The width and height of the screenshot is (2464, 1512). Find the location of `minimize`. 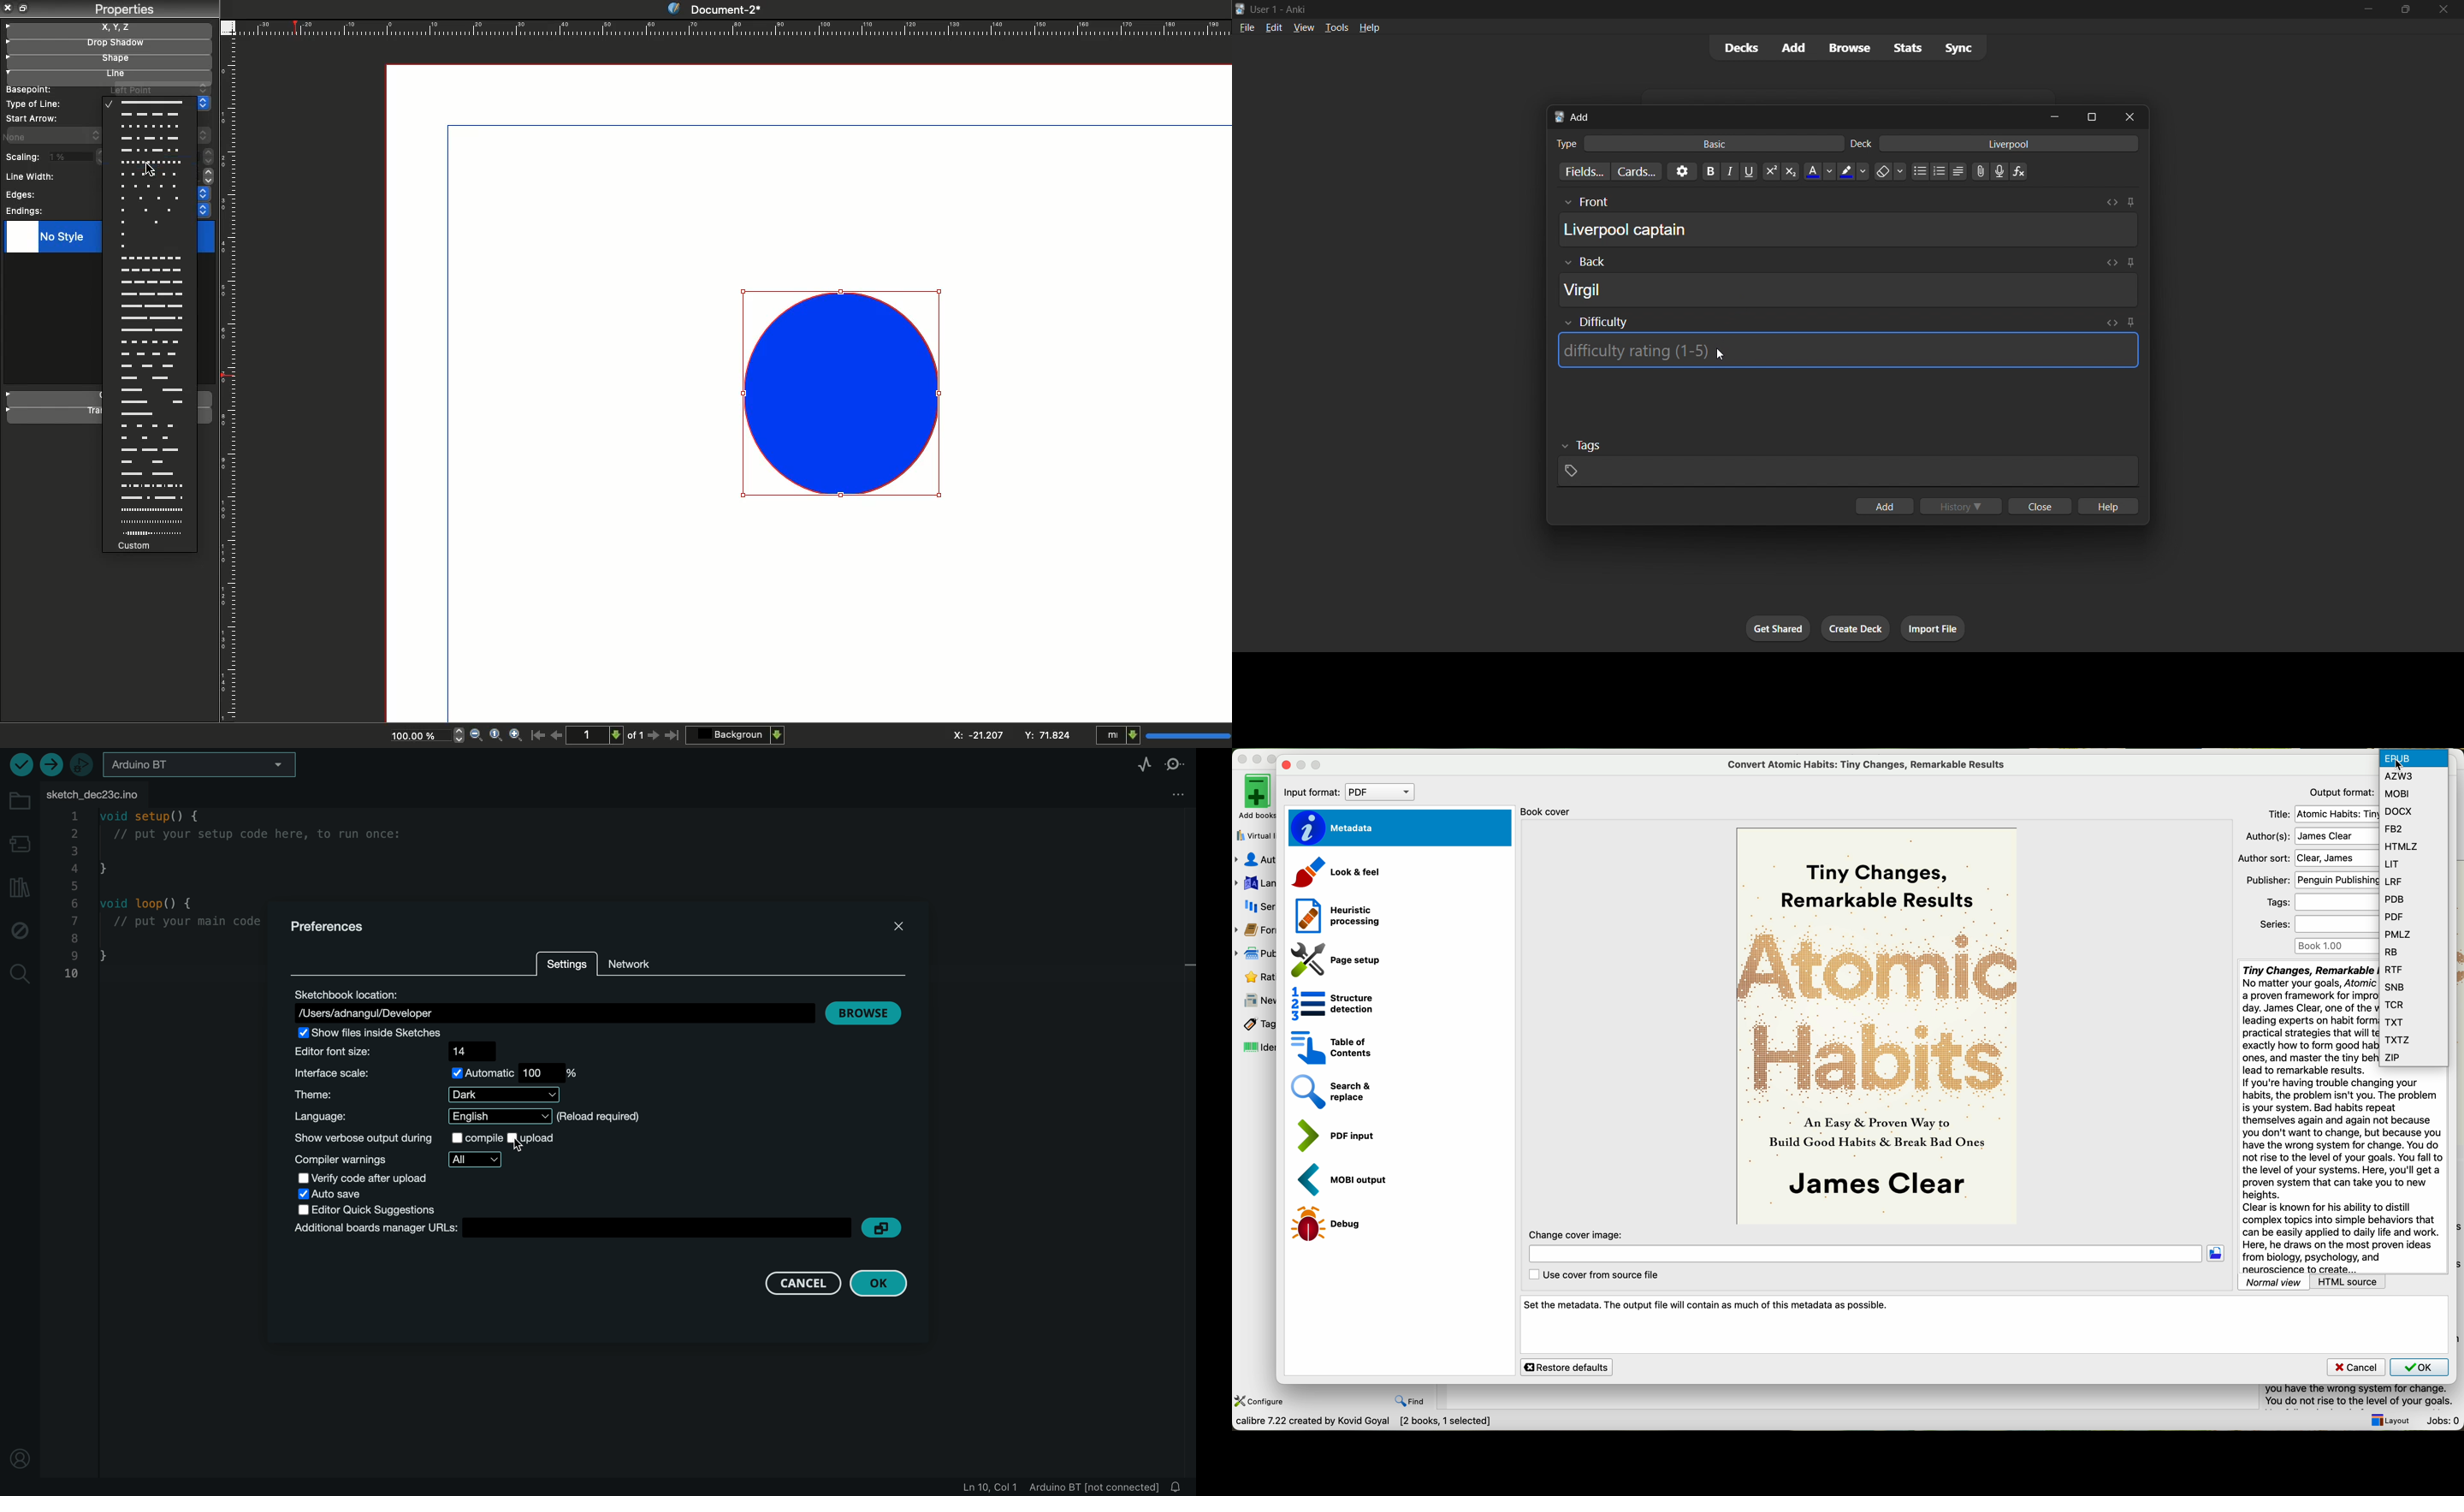

minimize is located at coordinates (2055, 116).